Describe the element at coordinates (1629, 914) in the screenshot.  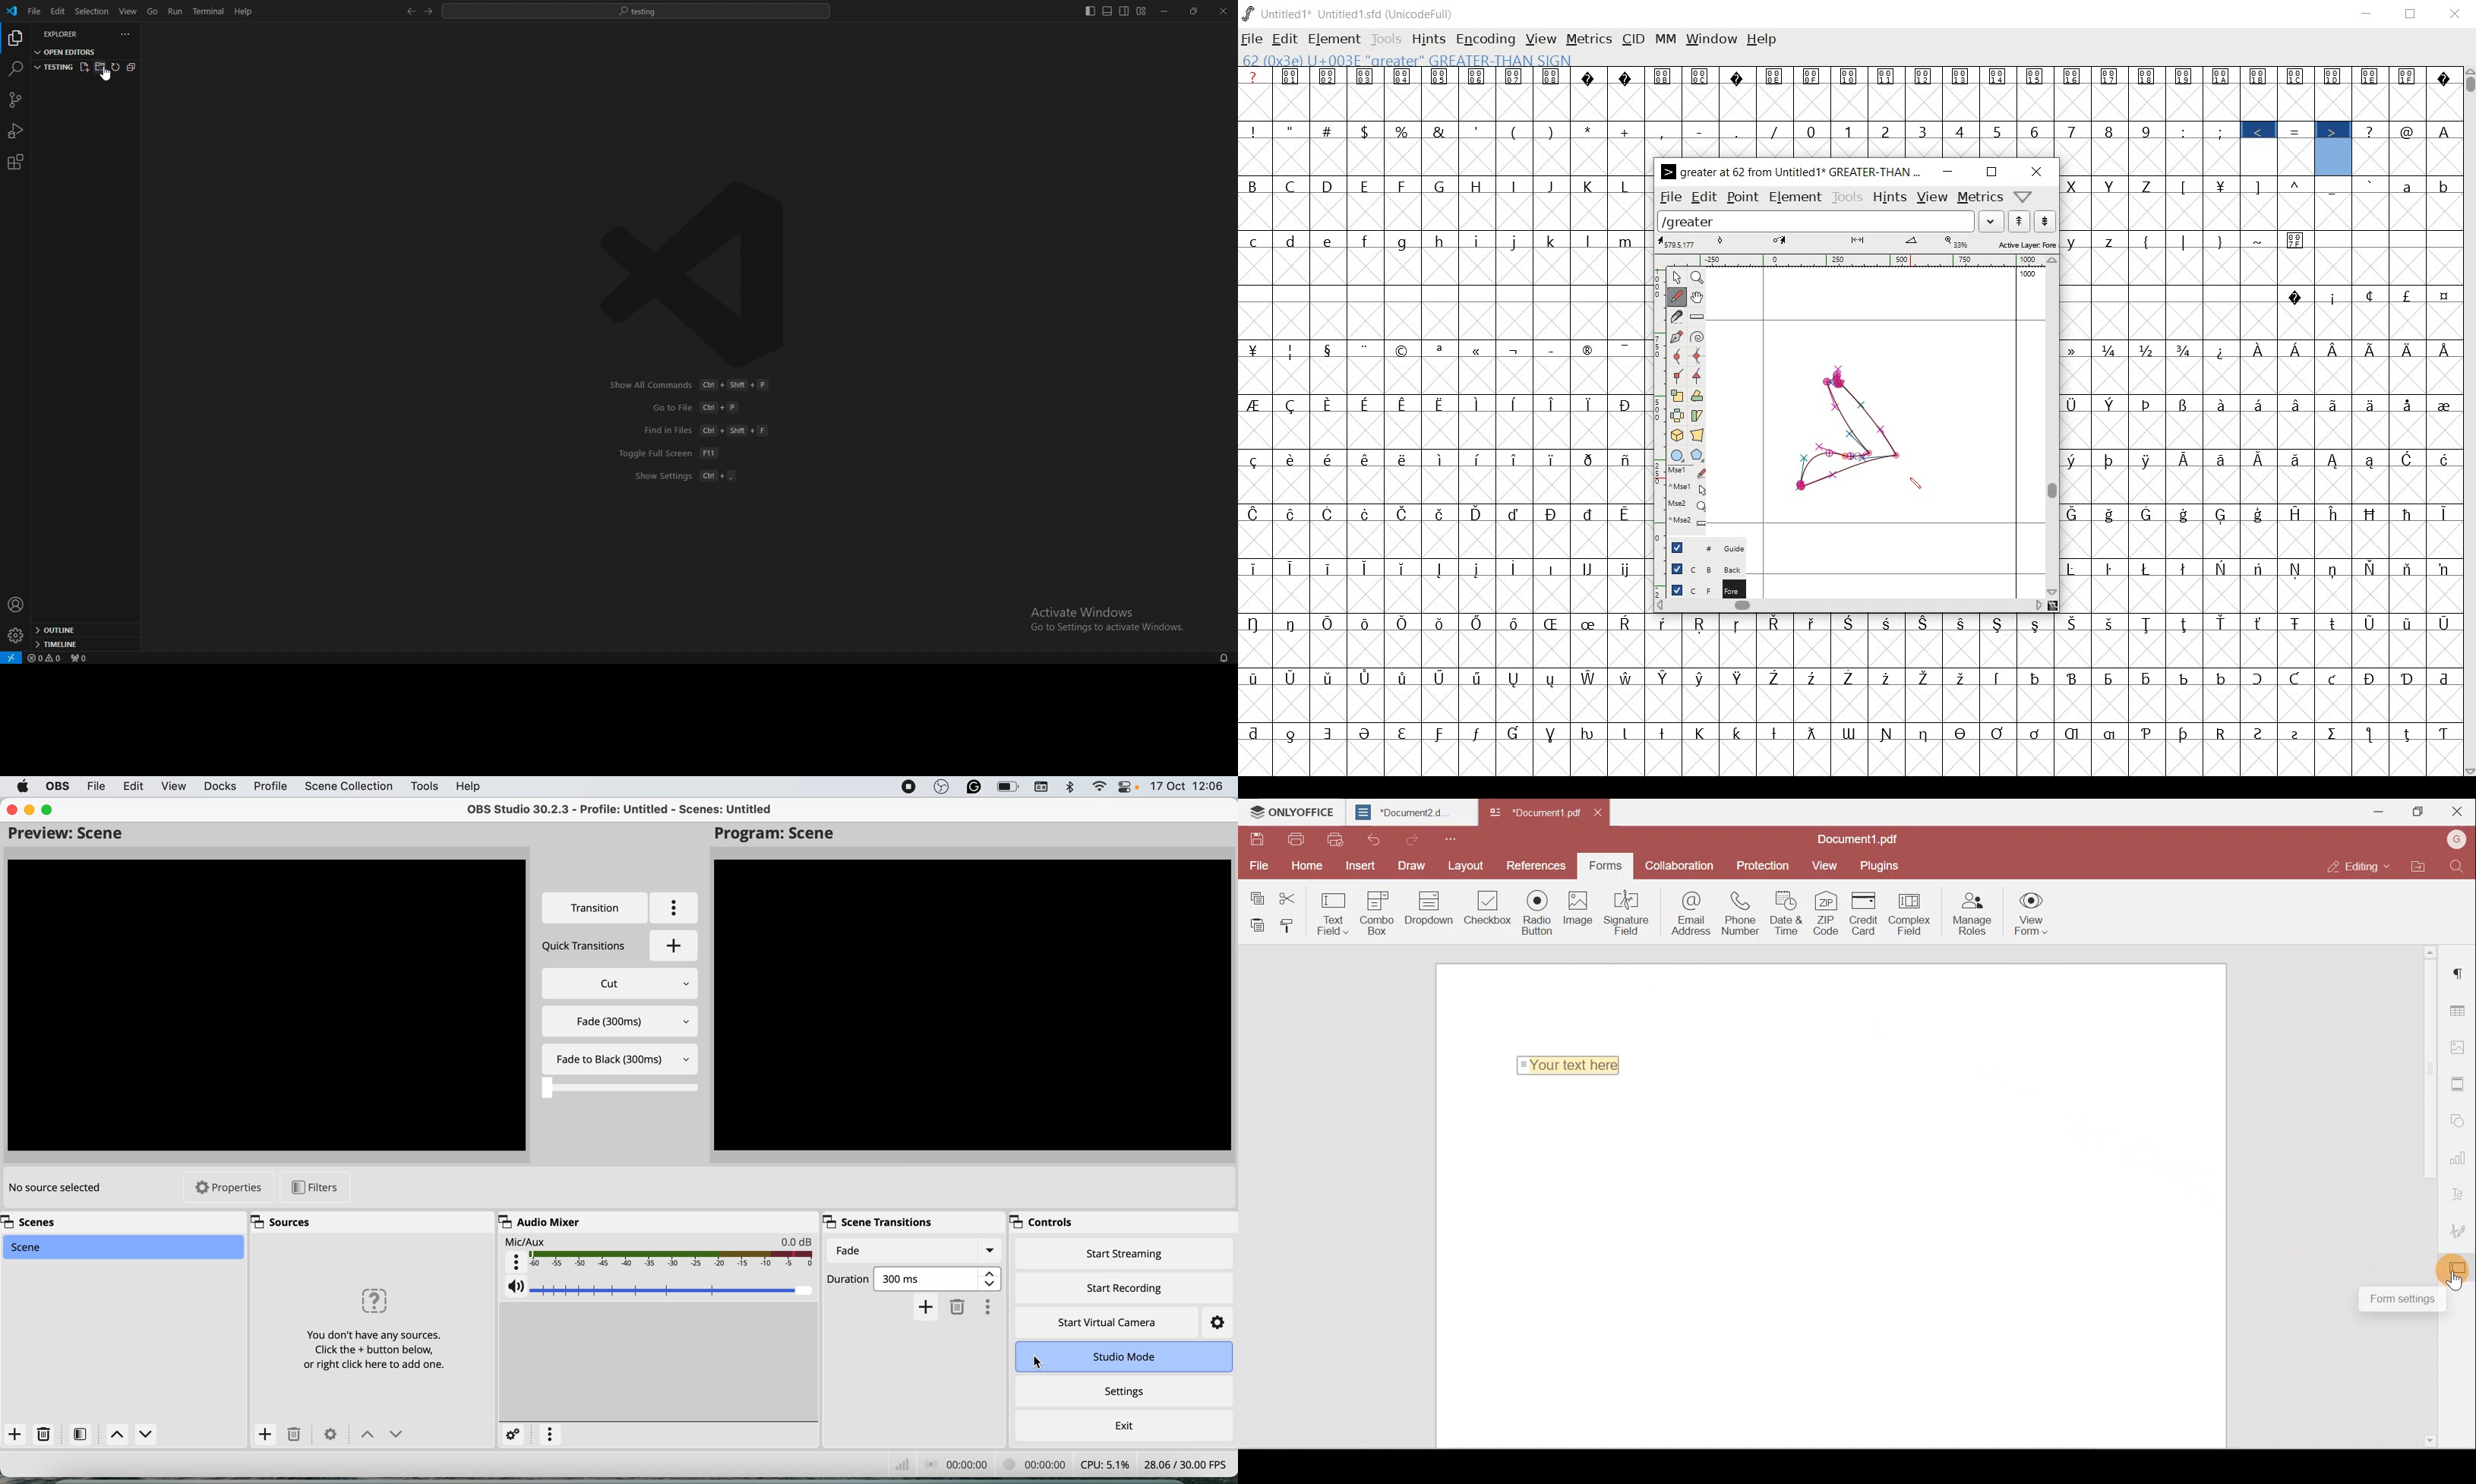
I see `Signature field` at that location.